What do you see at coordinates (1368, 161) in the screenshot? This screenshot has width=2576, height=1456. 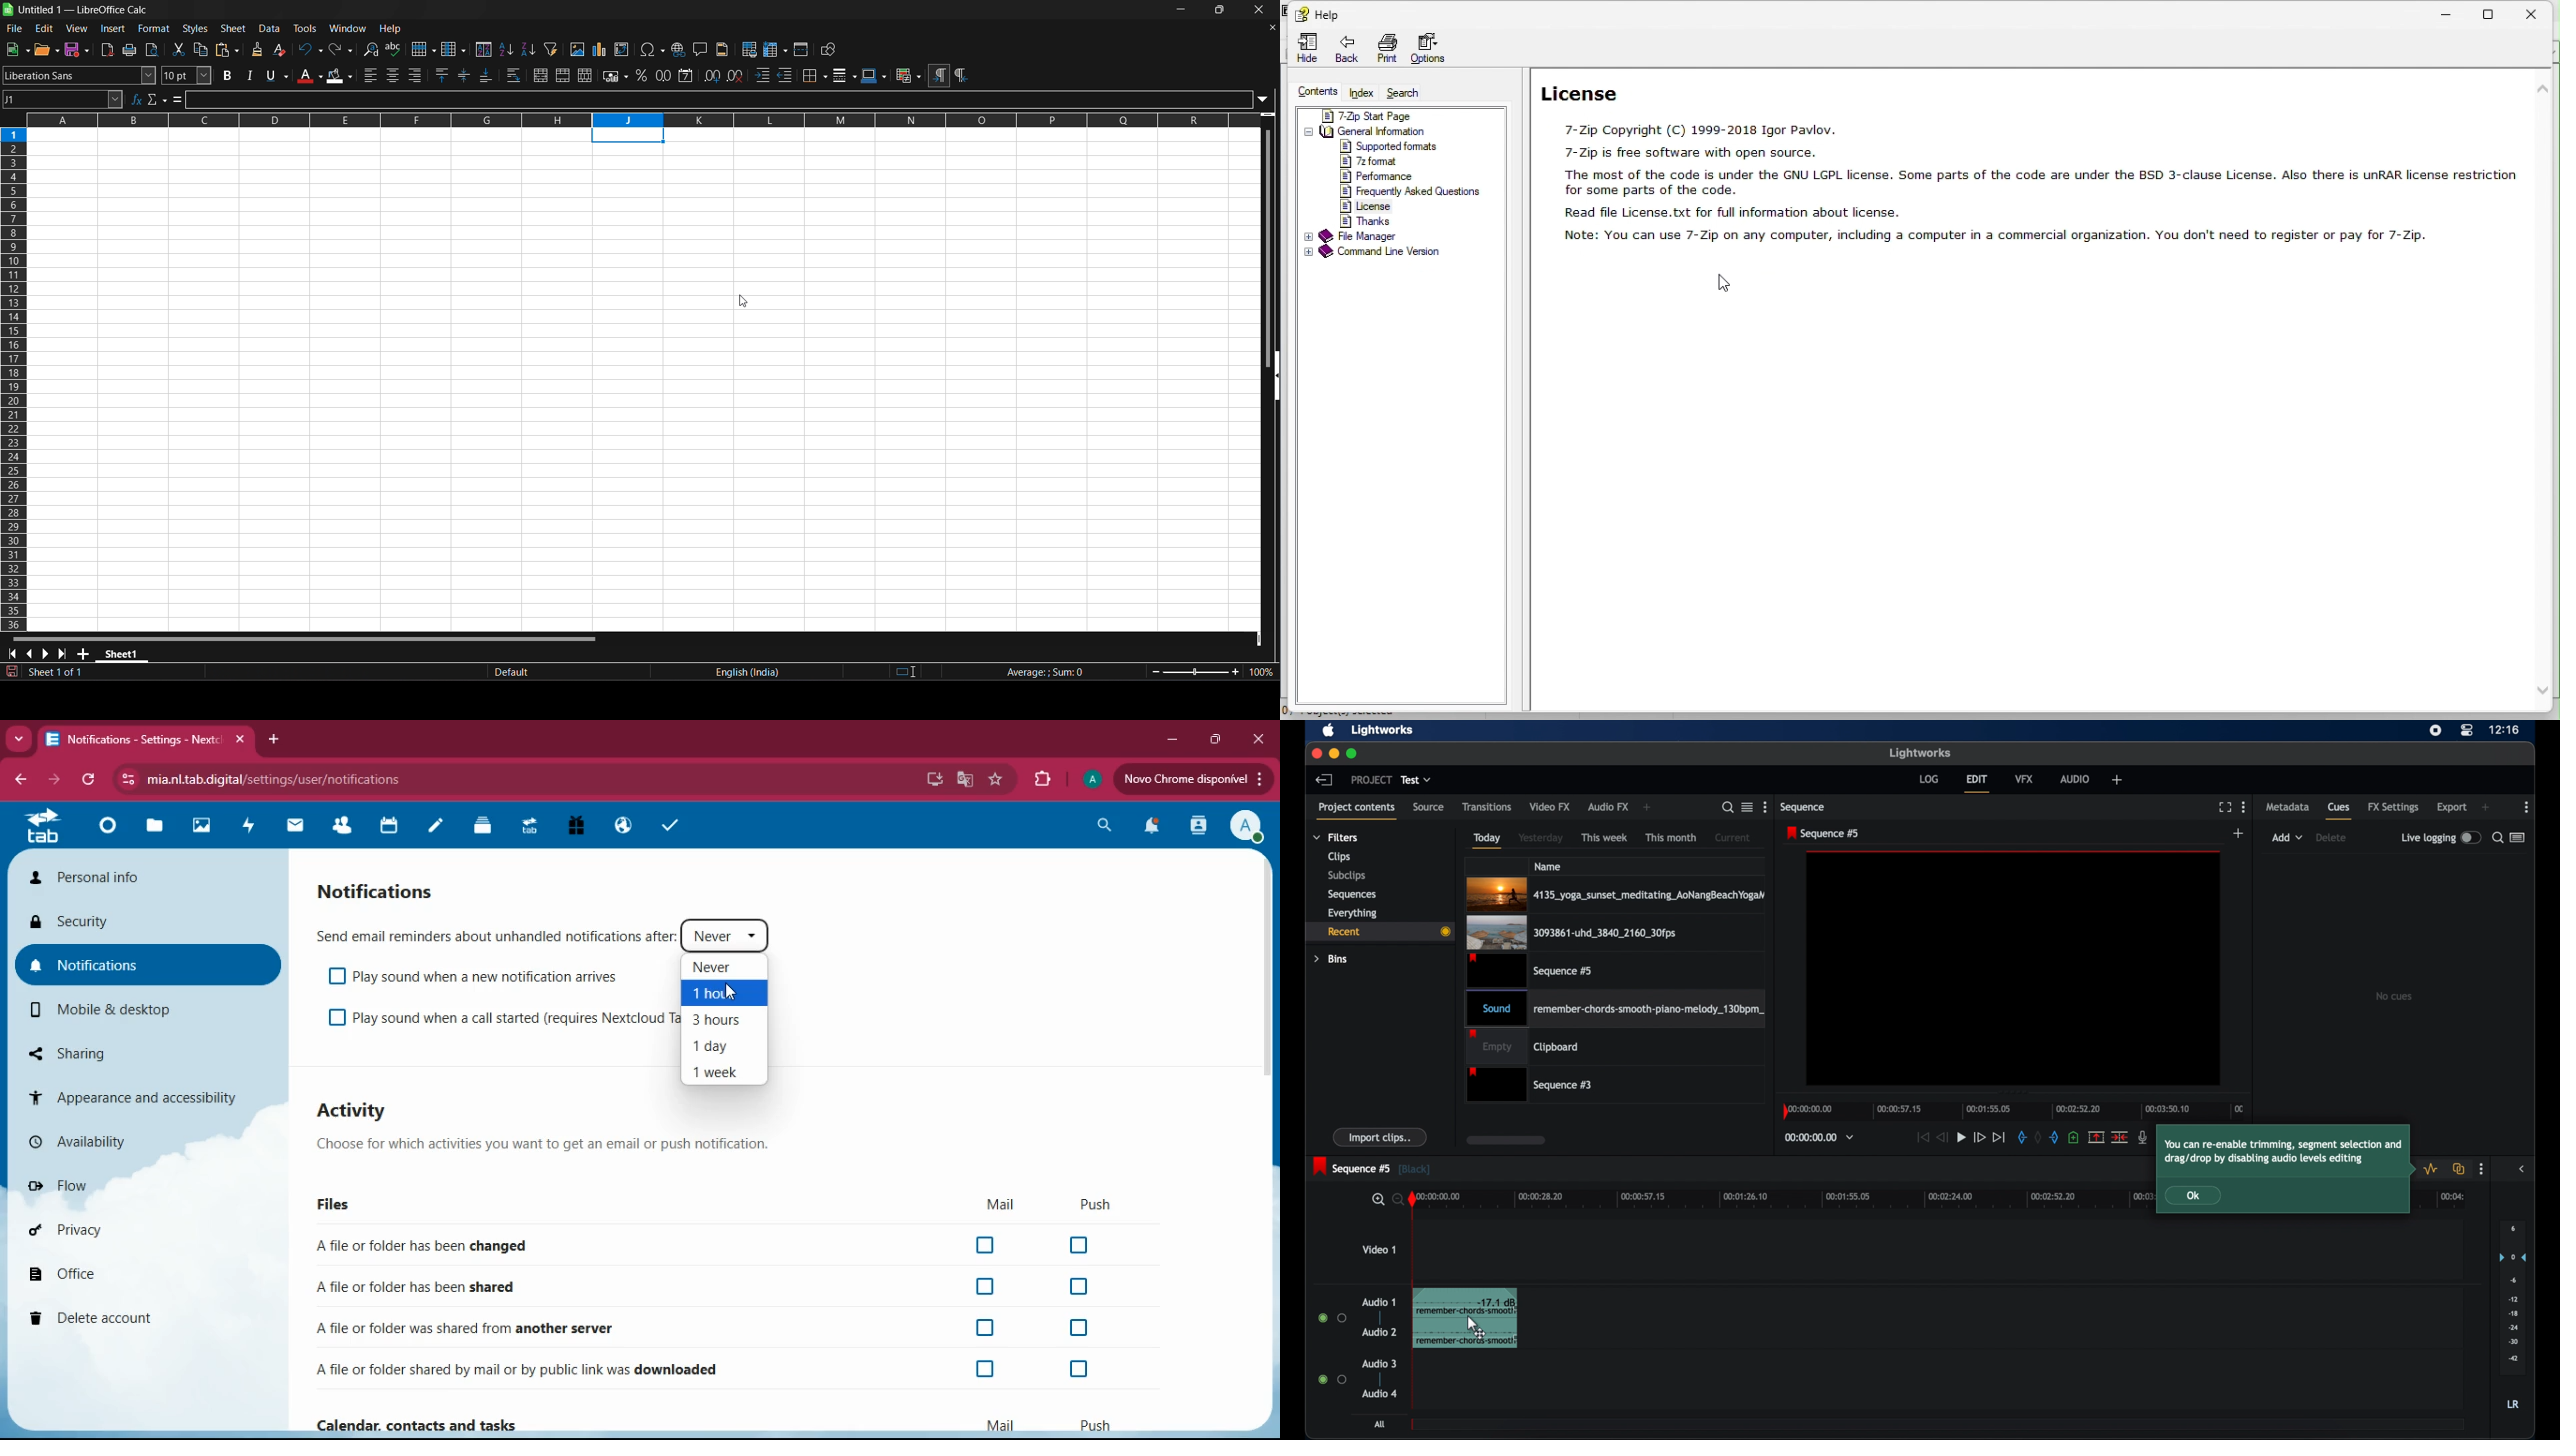 I see `7 zip format` at bounding box center [1368, 161].